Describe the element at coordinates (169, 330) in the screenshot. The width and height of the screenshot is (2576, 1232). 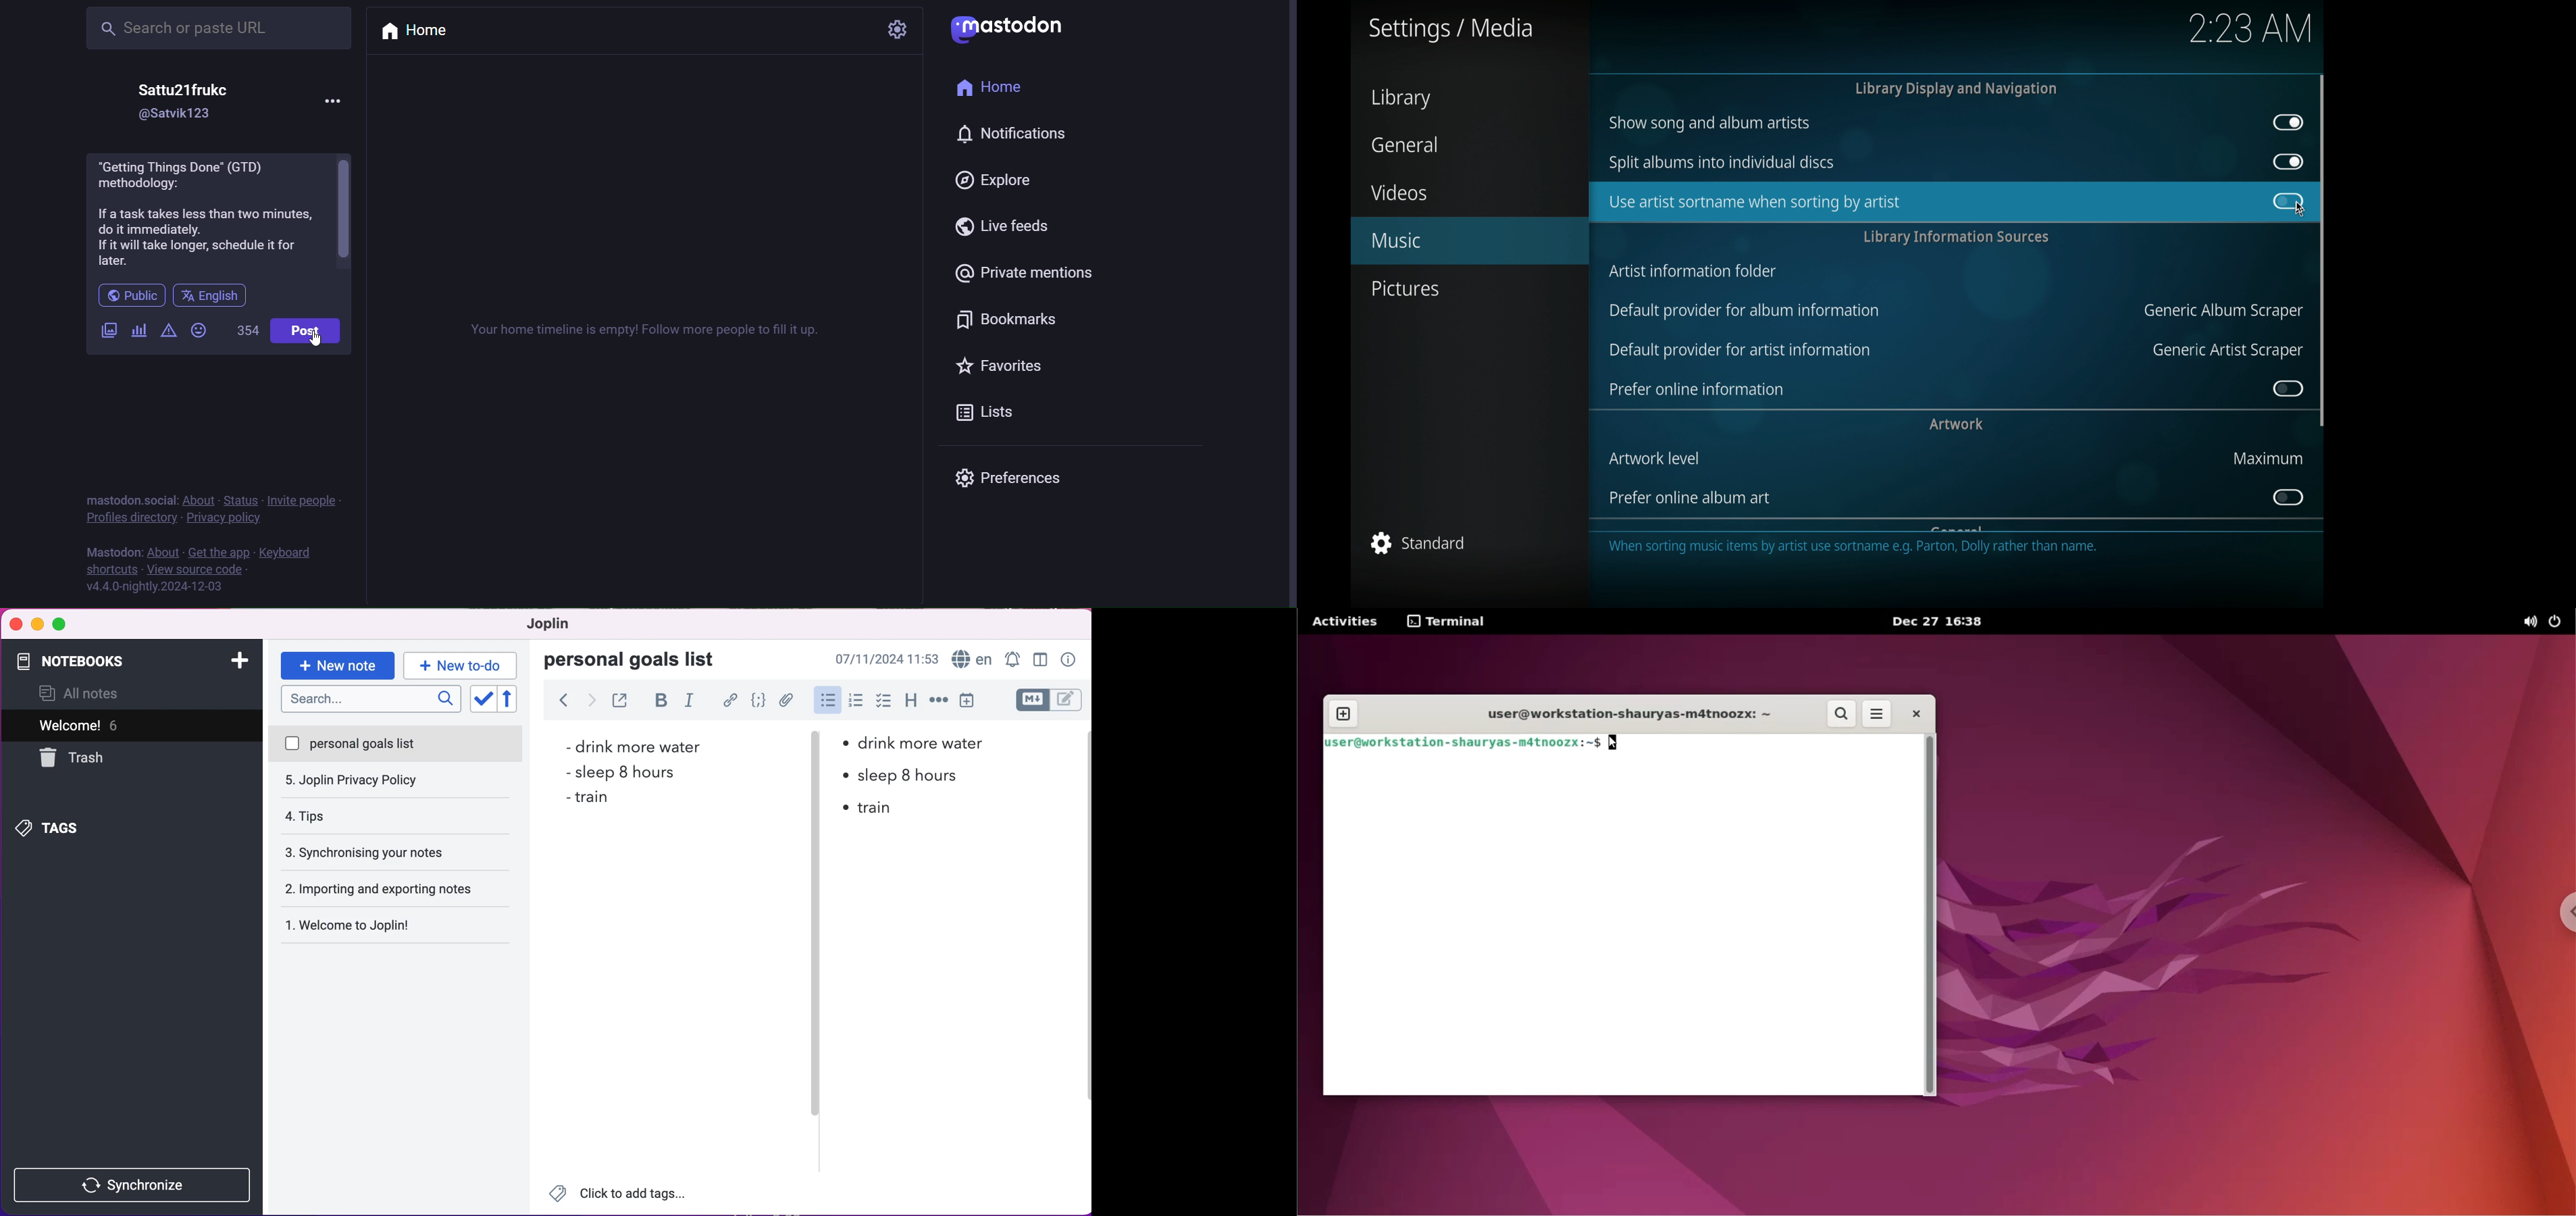
I see `content warning` at that location.